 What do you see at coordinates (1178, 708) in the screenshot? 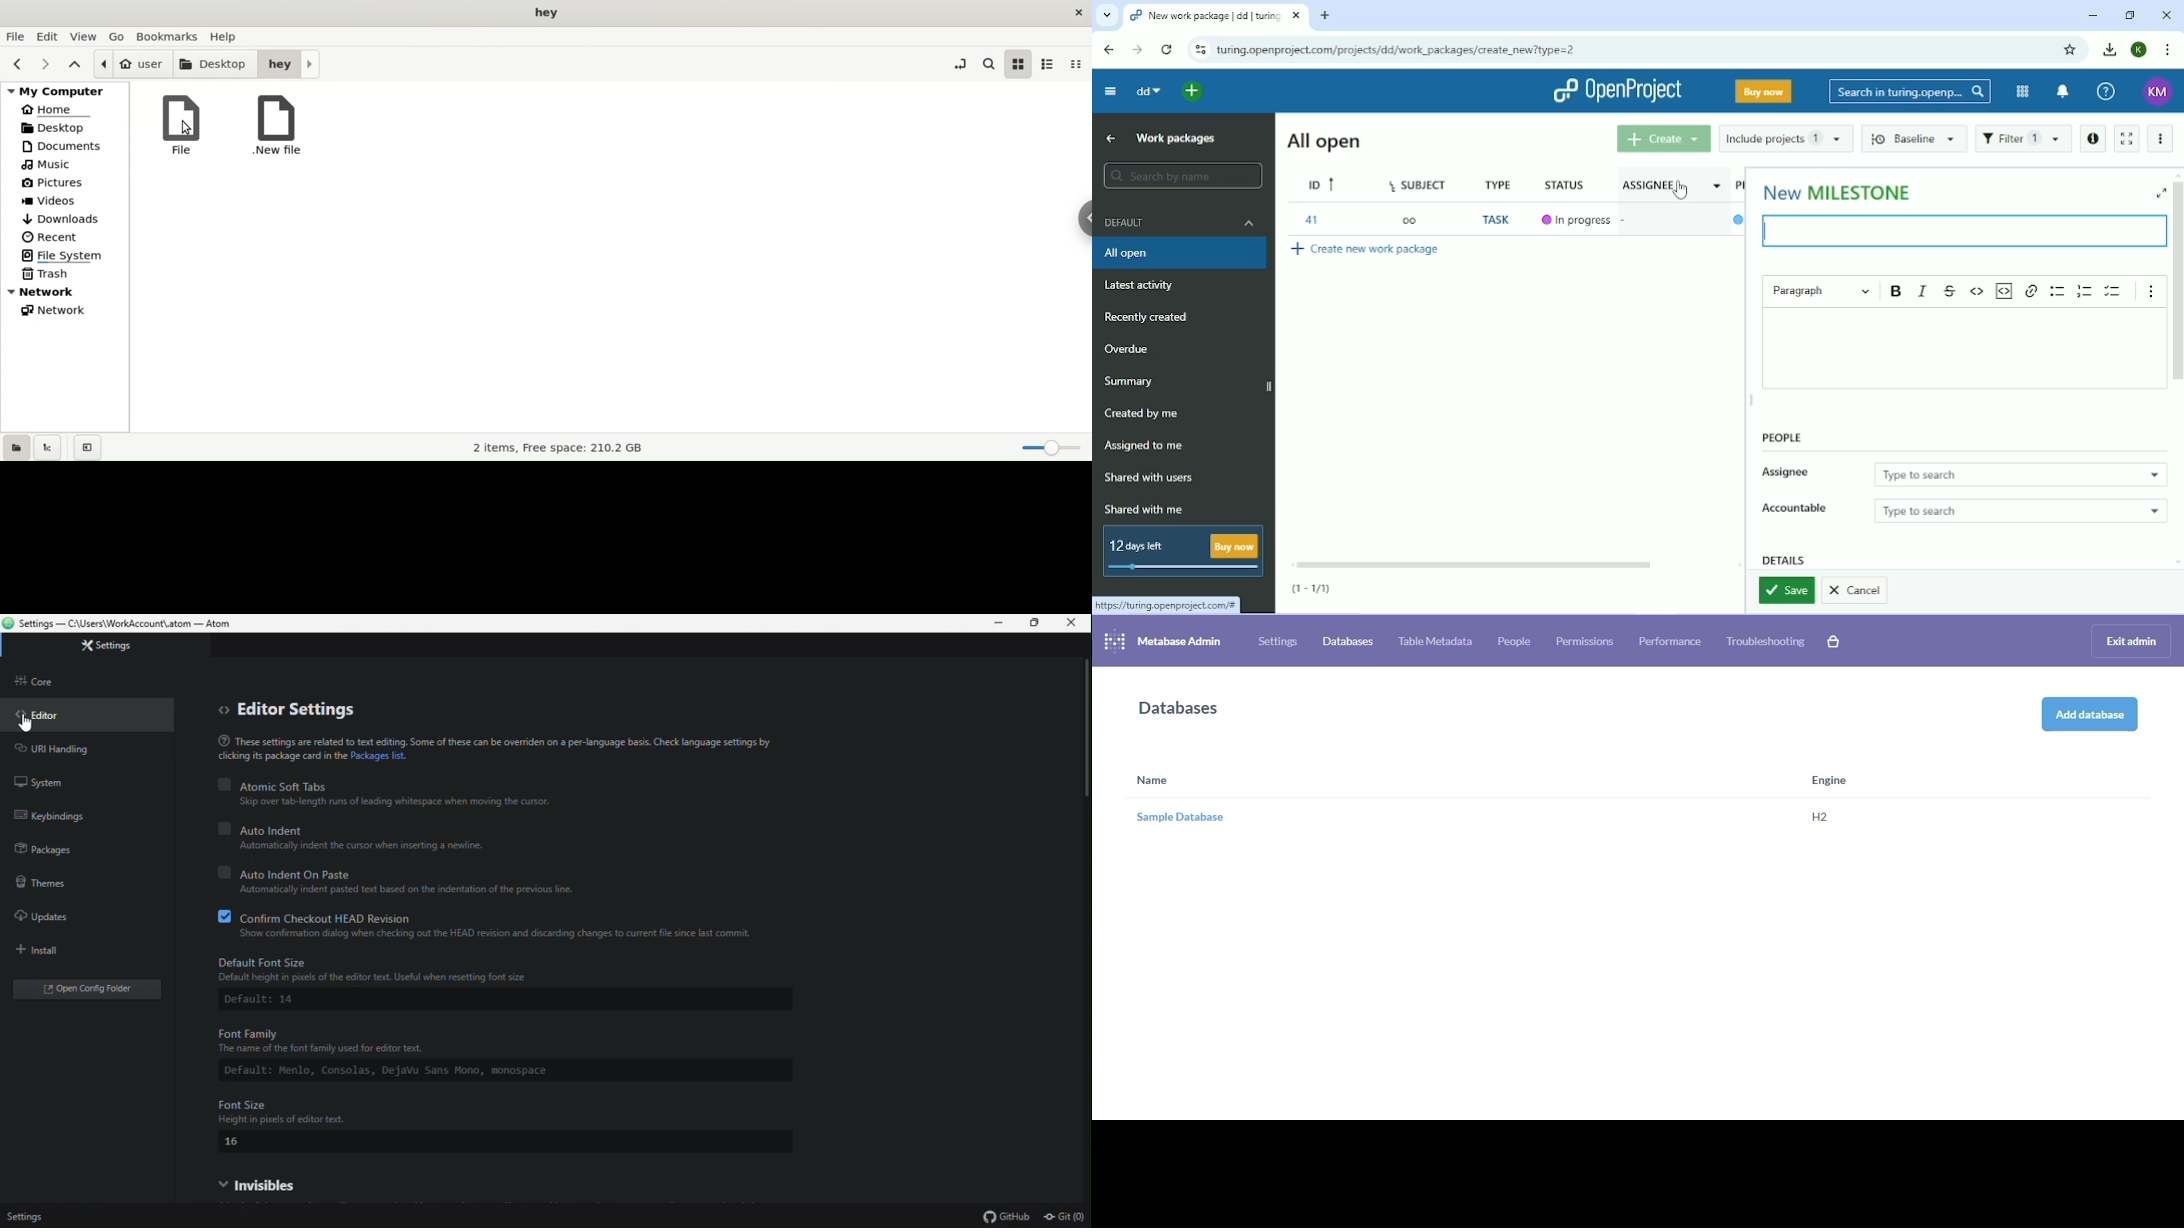
I see `databases` at bounding box center [1178, 708].